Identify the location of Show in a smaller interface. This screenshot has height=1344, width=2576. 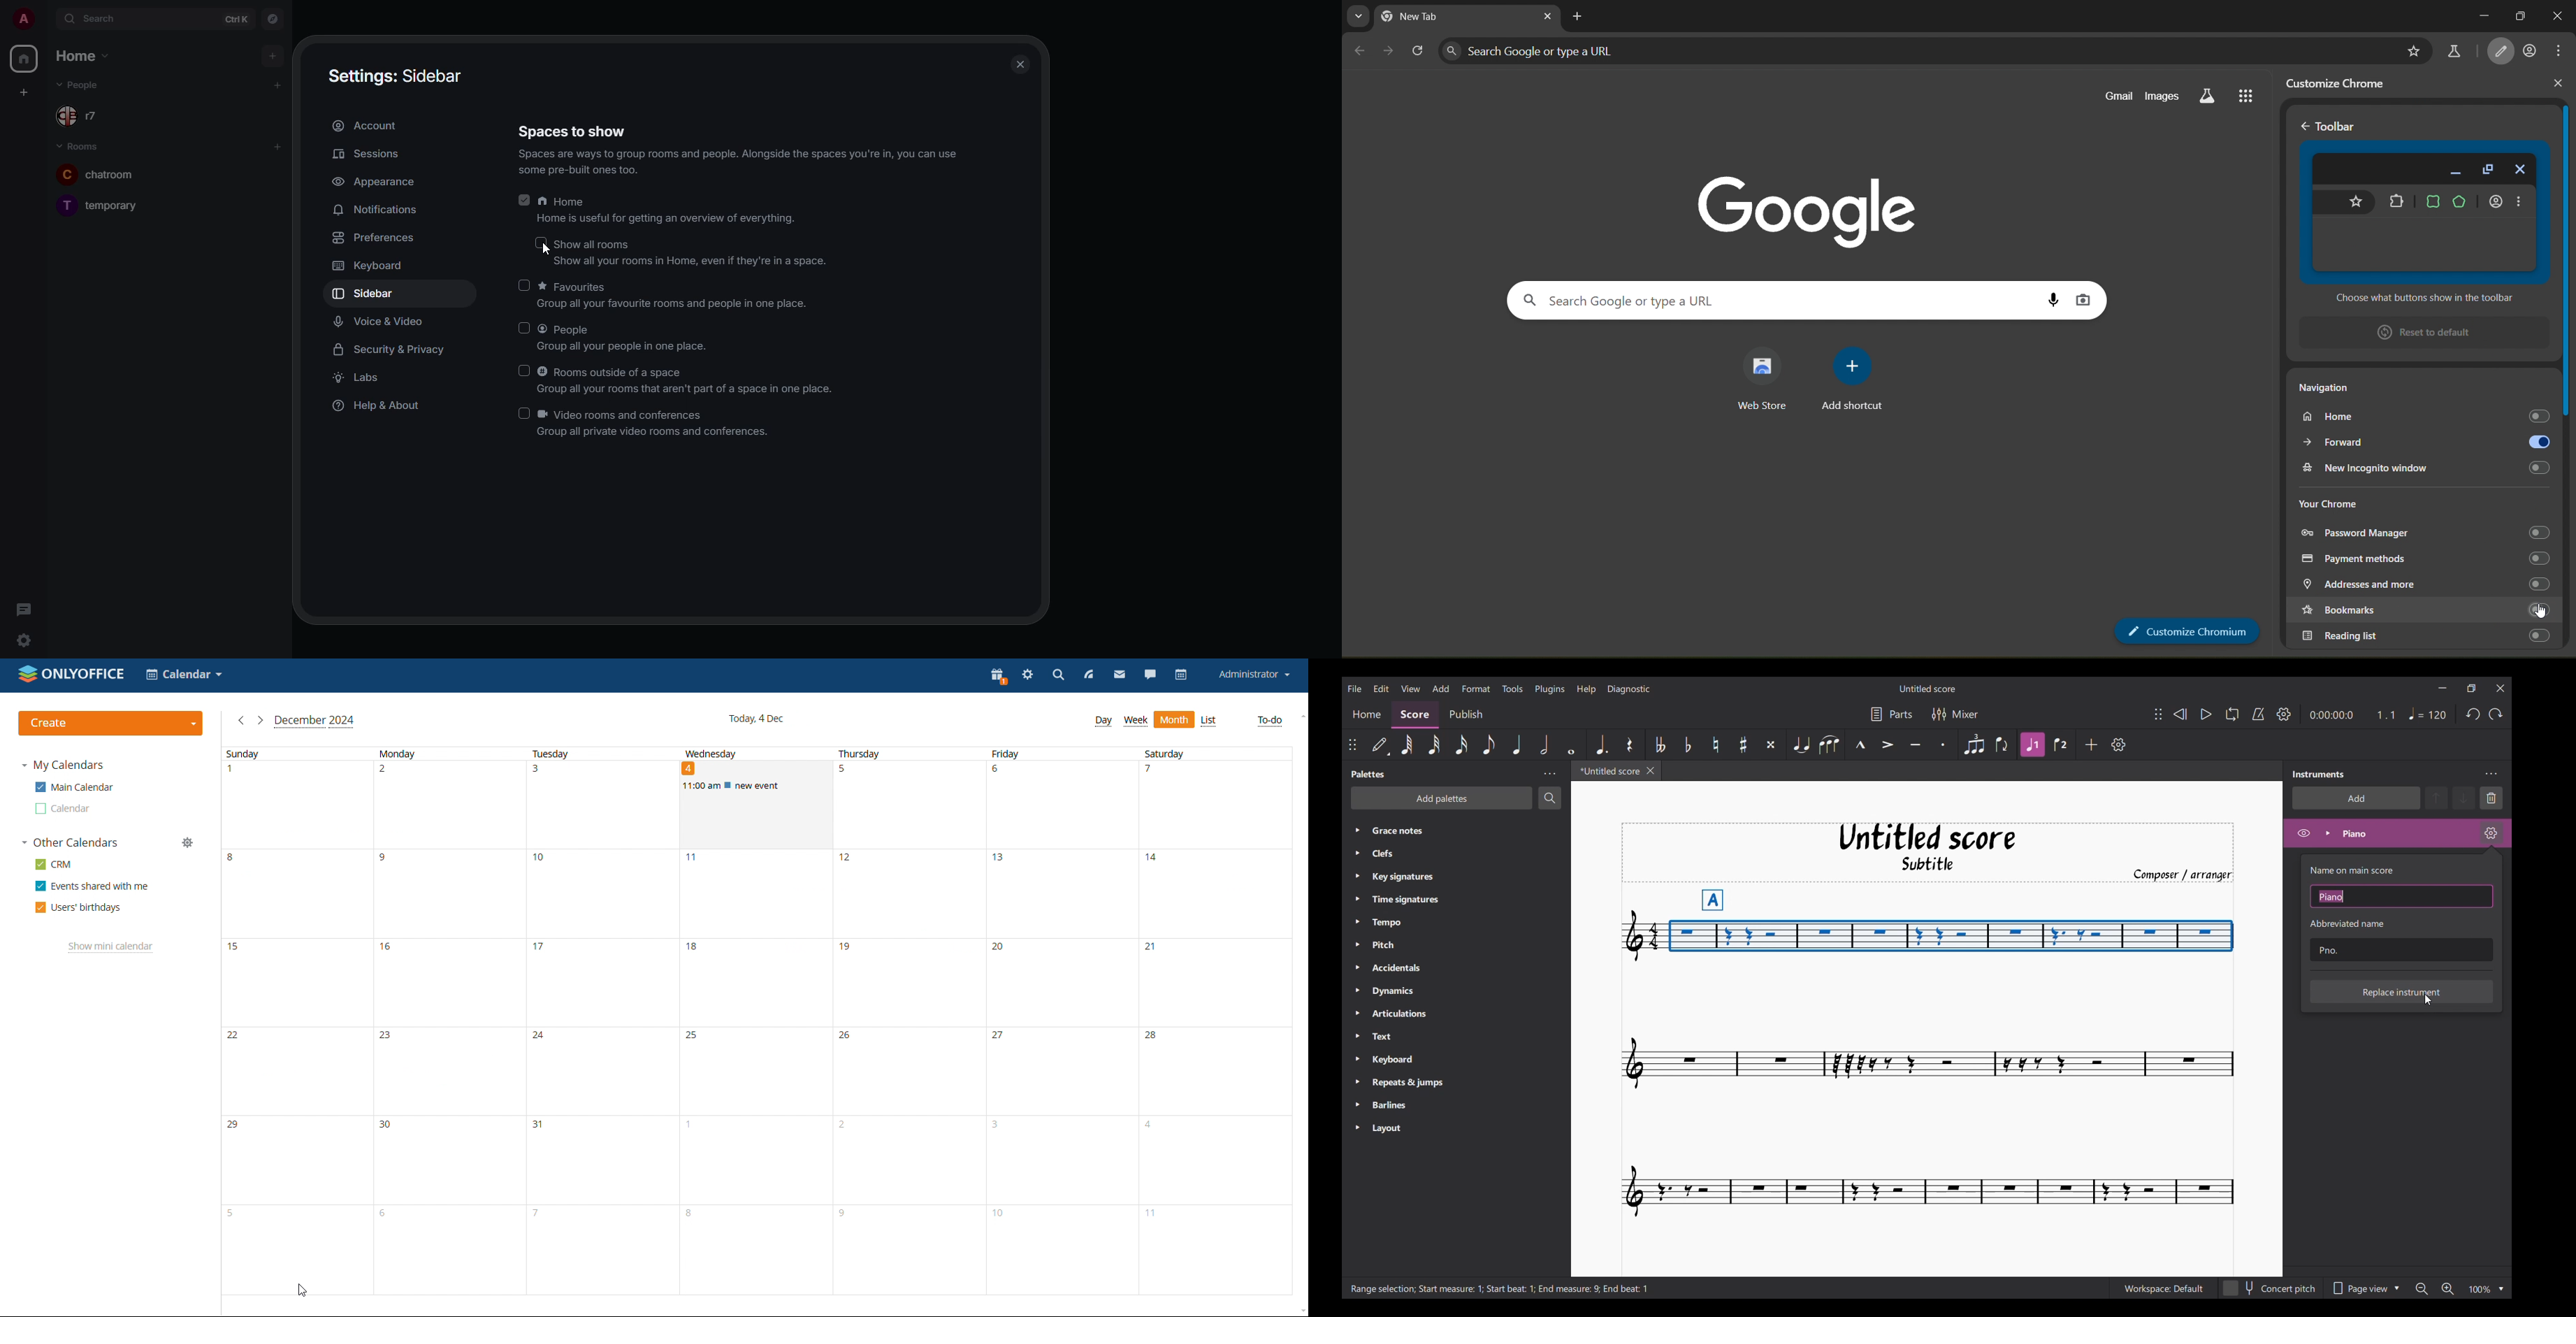
(2471, 688).